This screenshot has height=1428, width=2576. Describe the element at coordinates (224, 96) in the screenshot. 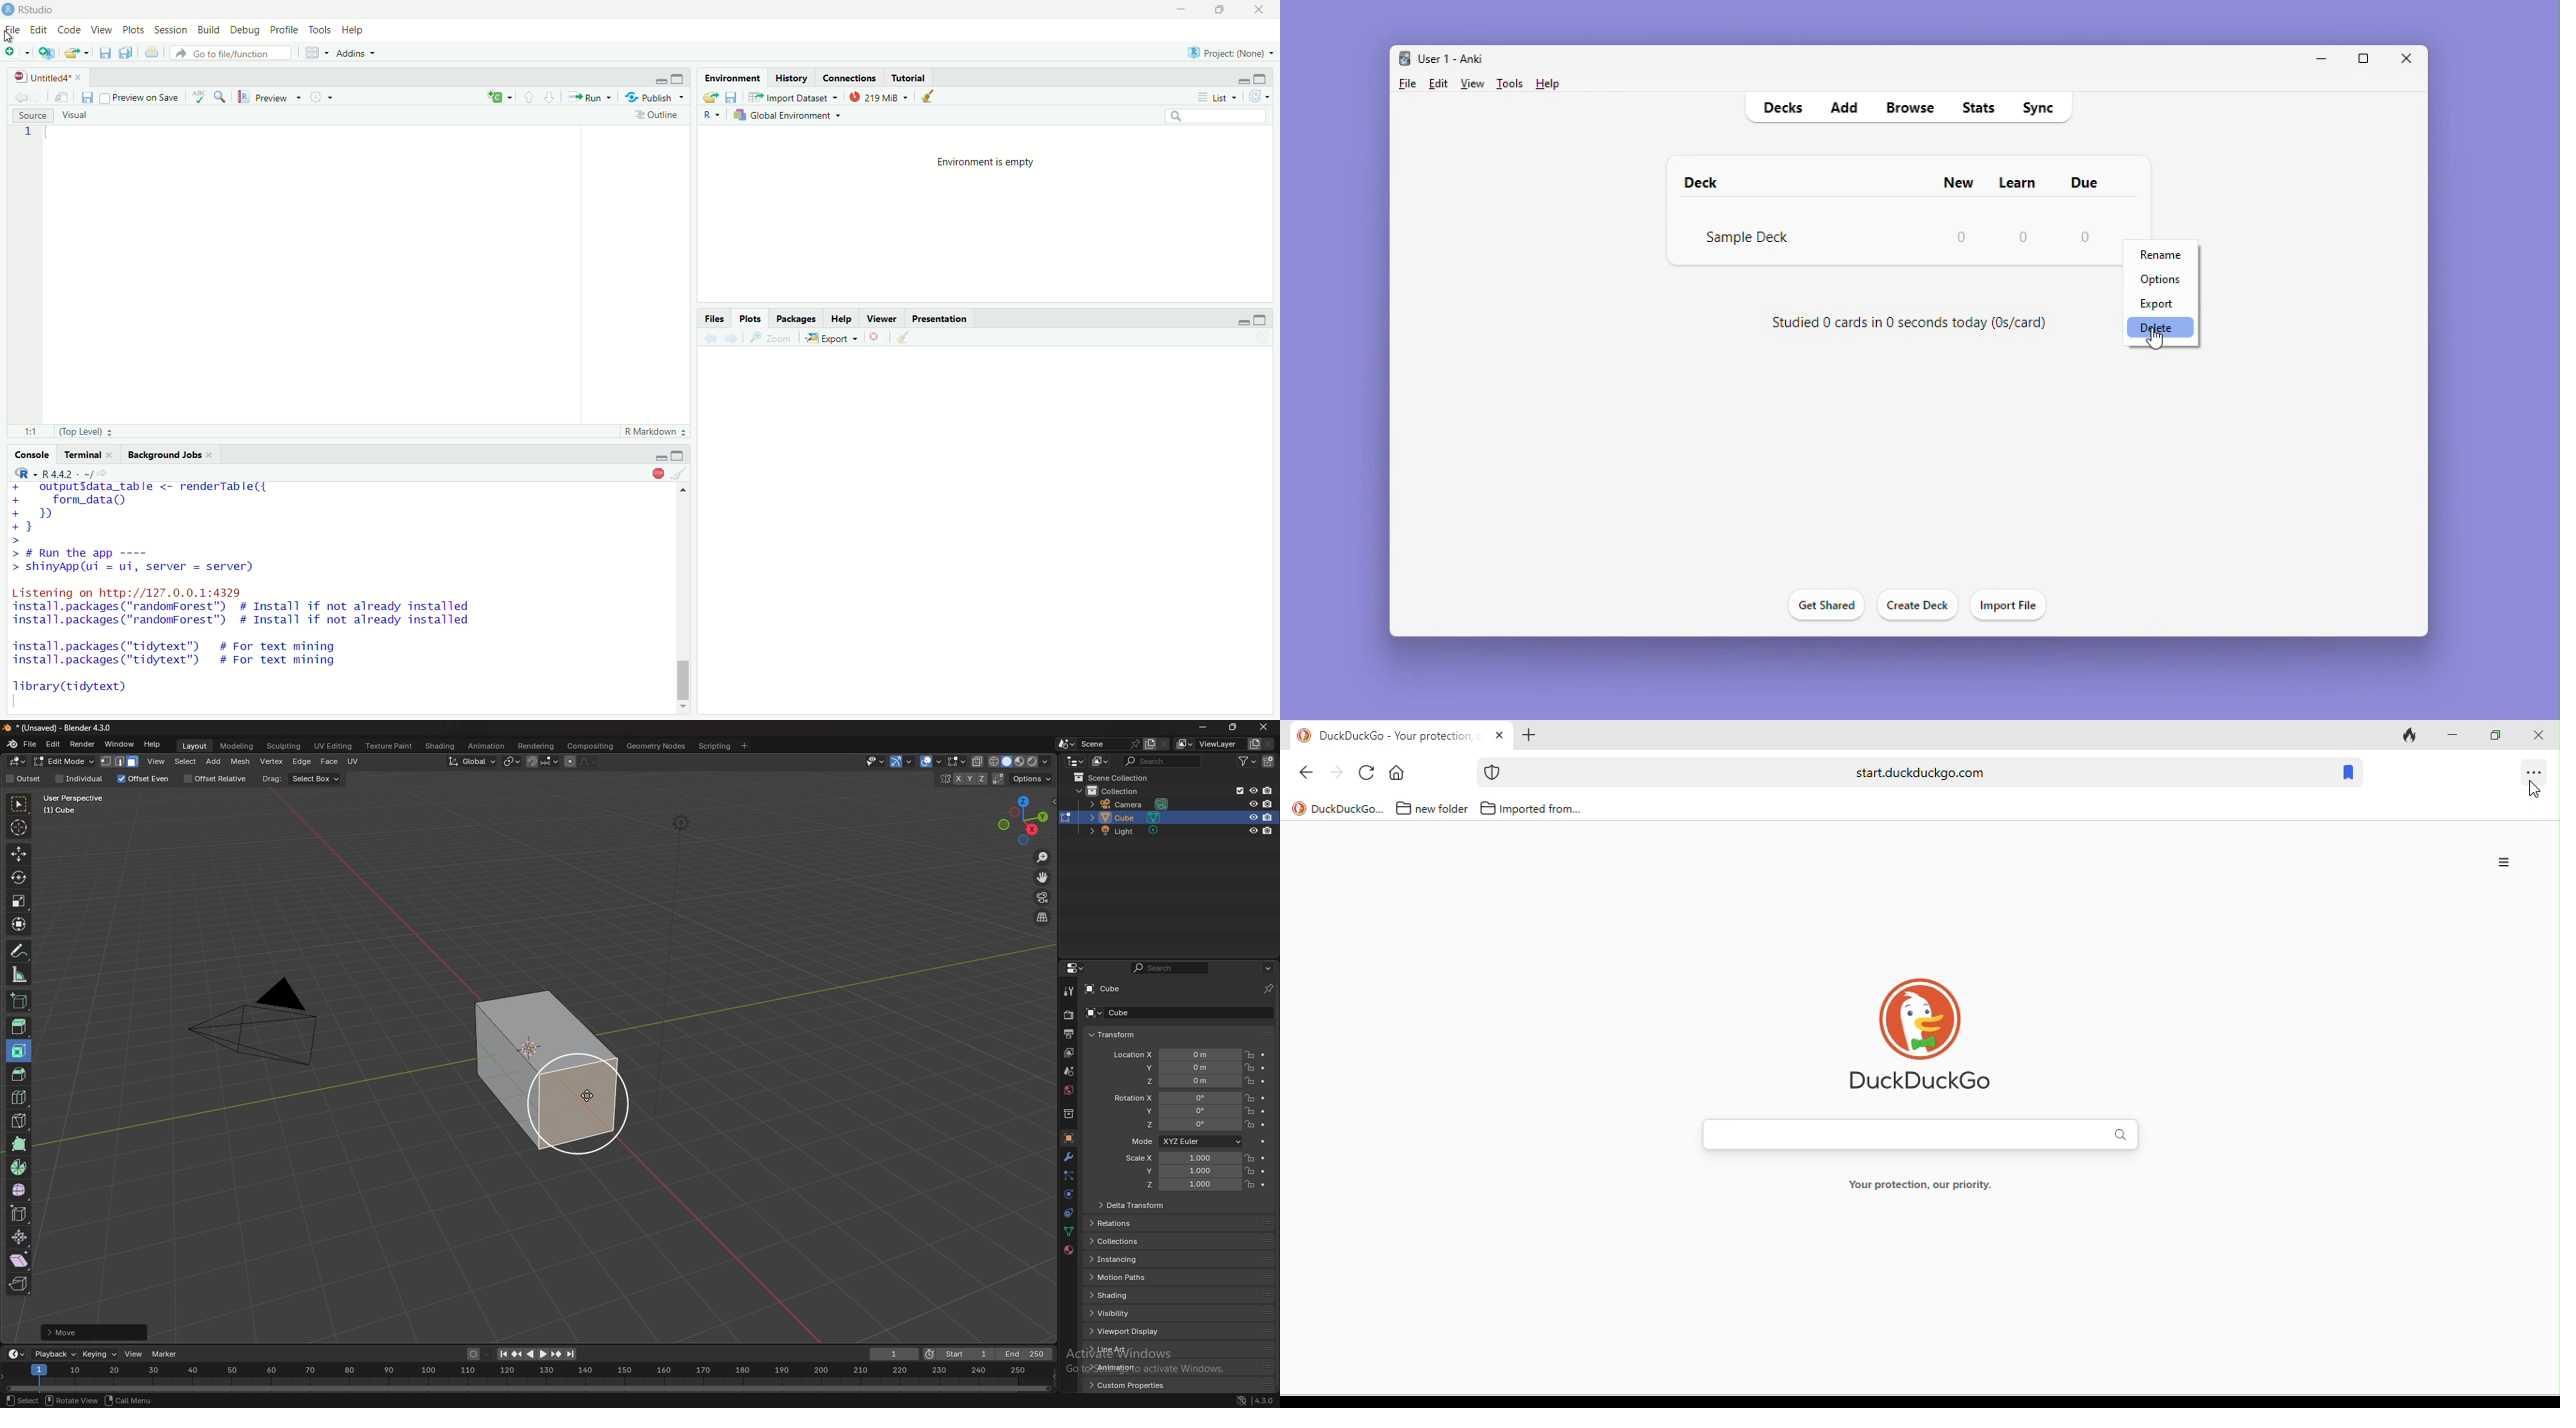

I see `Find/replace` at that location.